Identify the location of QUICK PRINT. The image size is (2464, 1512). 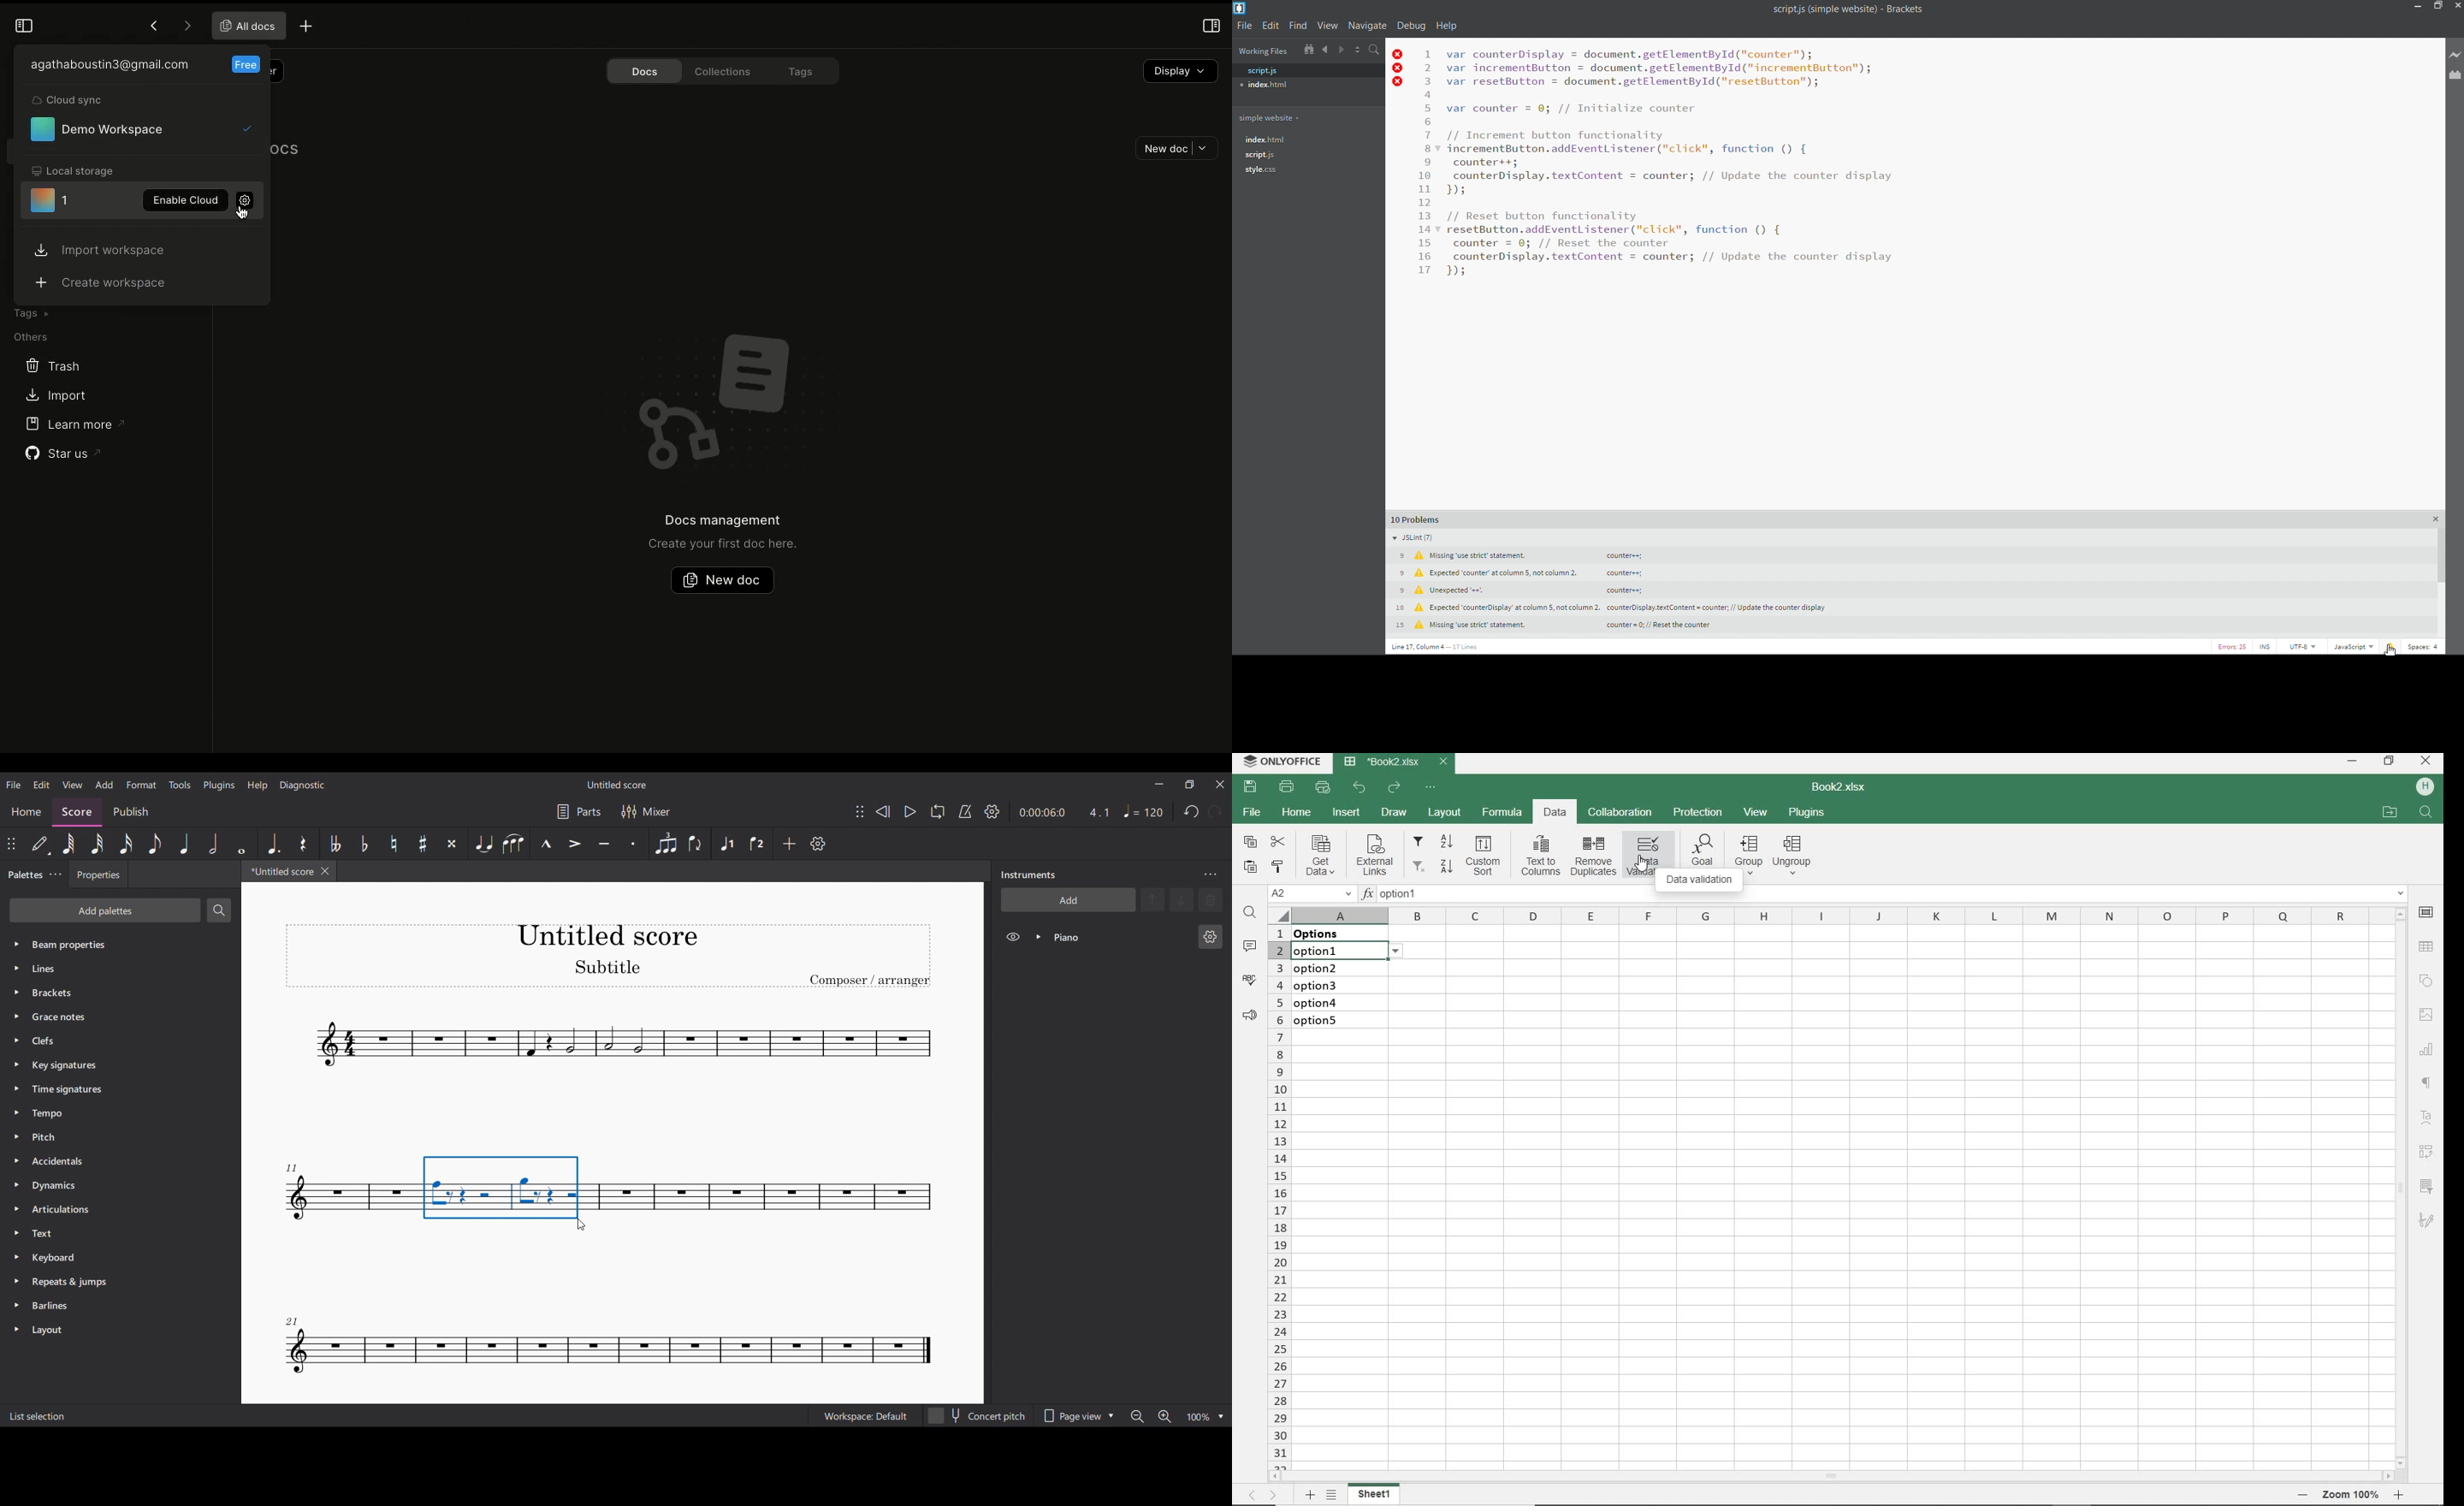
(1323, 788).